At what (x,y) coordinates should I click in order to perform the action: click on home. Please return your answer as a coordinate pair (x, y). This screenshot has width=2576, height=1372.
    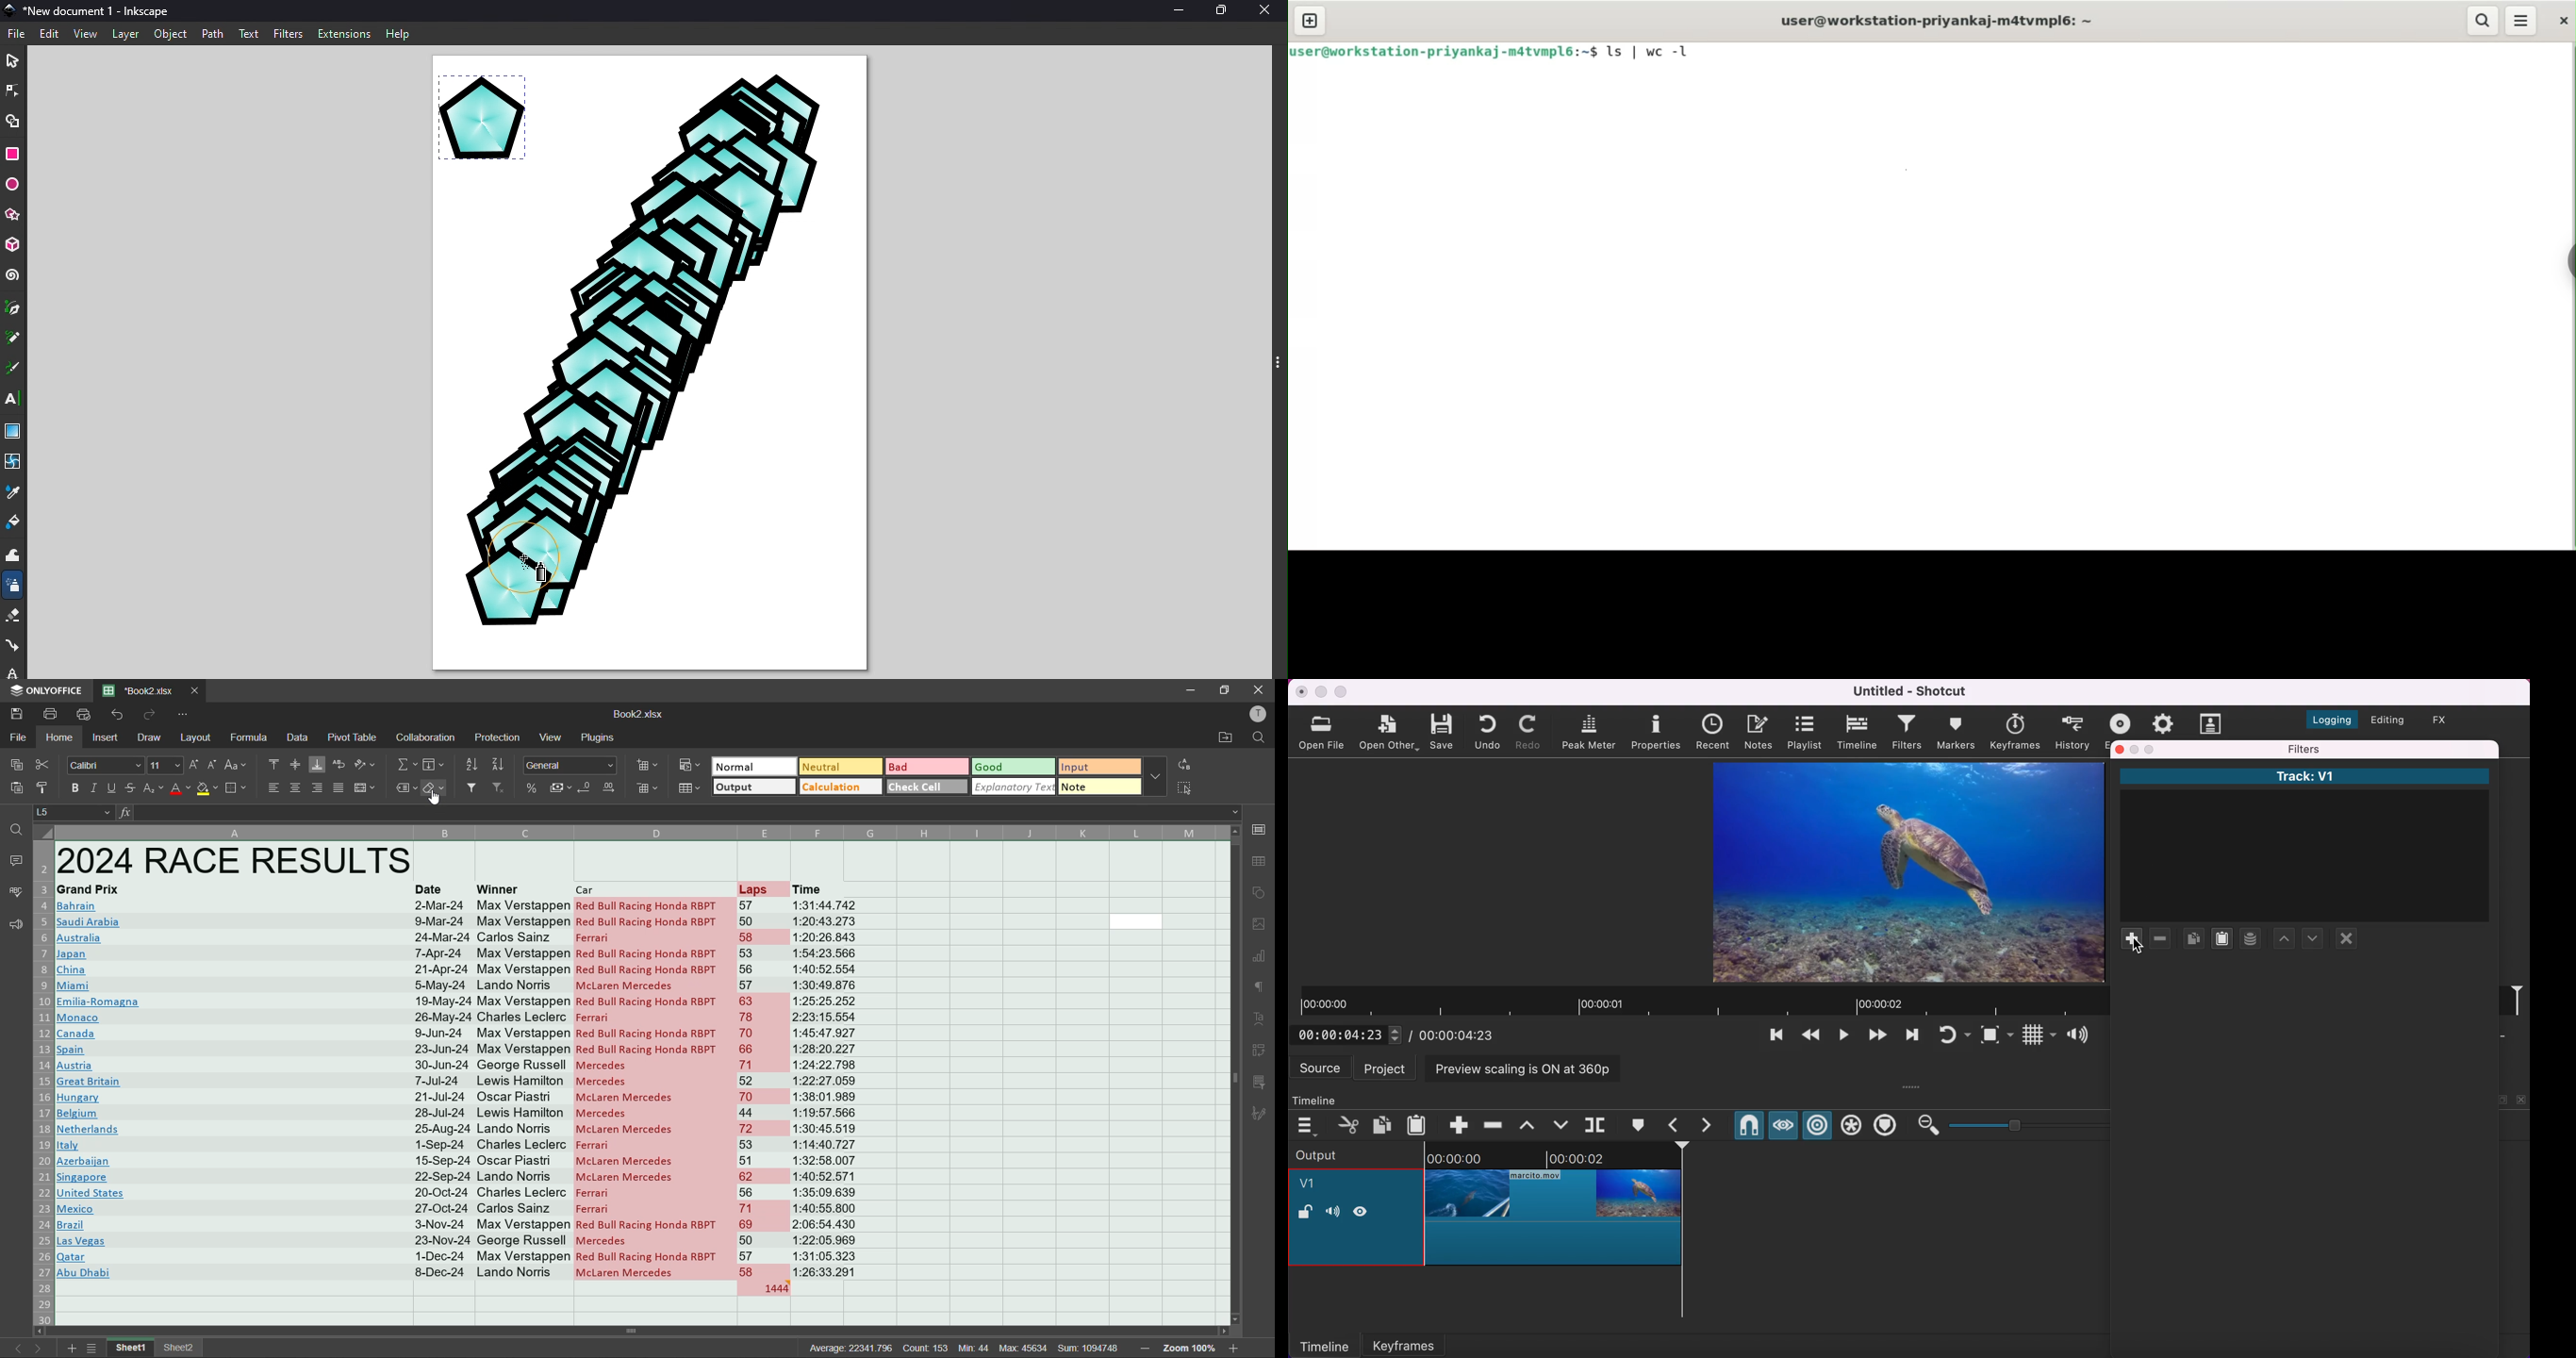
    Looking at the image, I should click on (63, 739).